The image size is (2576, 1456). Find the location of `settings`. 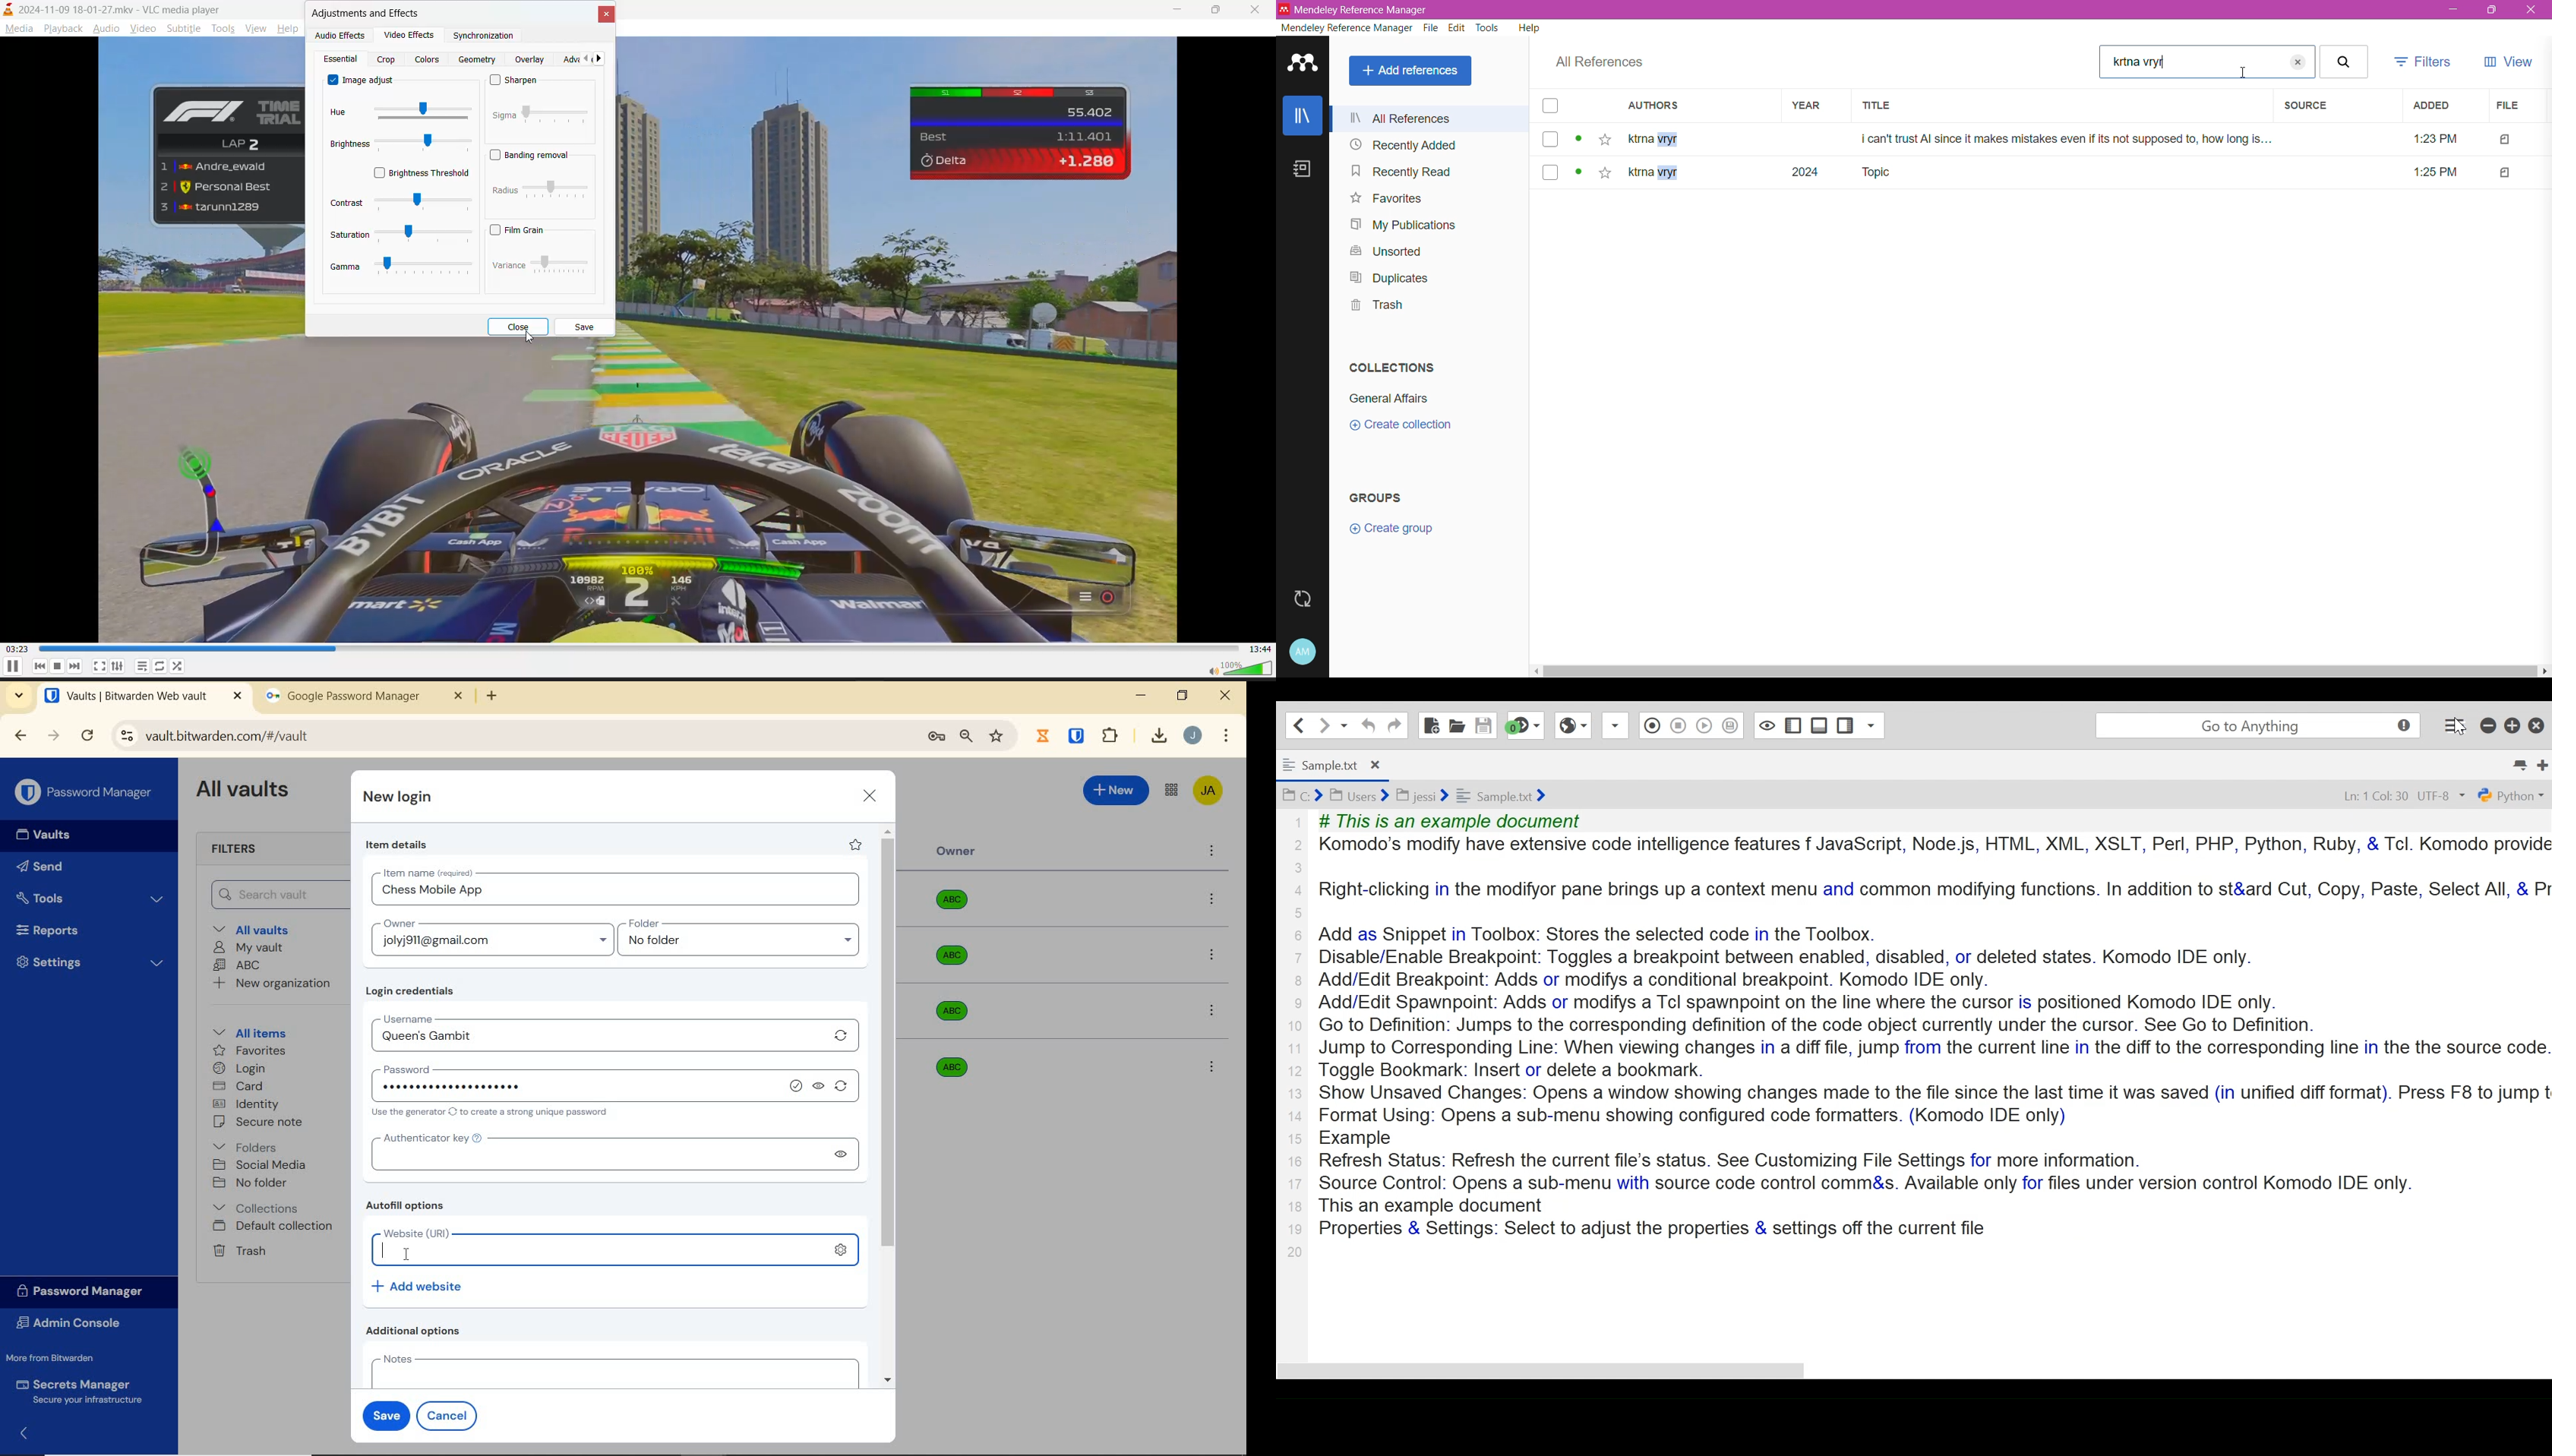

settings is located at coordinates (117, 667).